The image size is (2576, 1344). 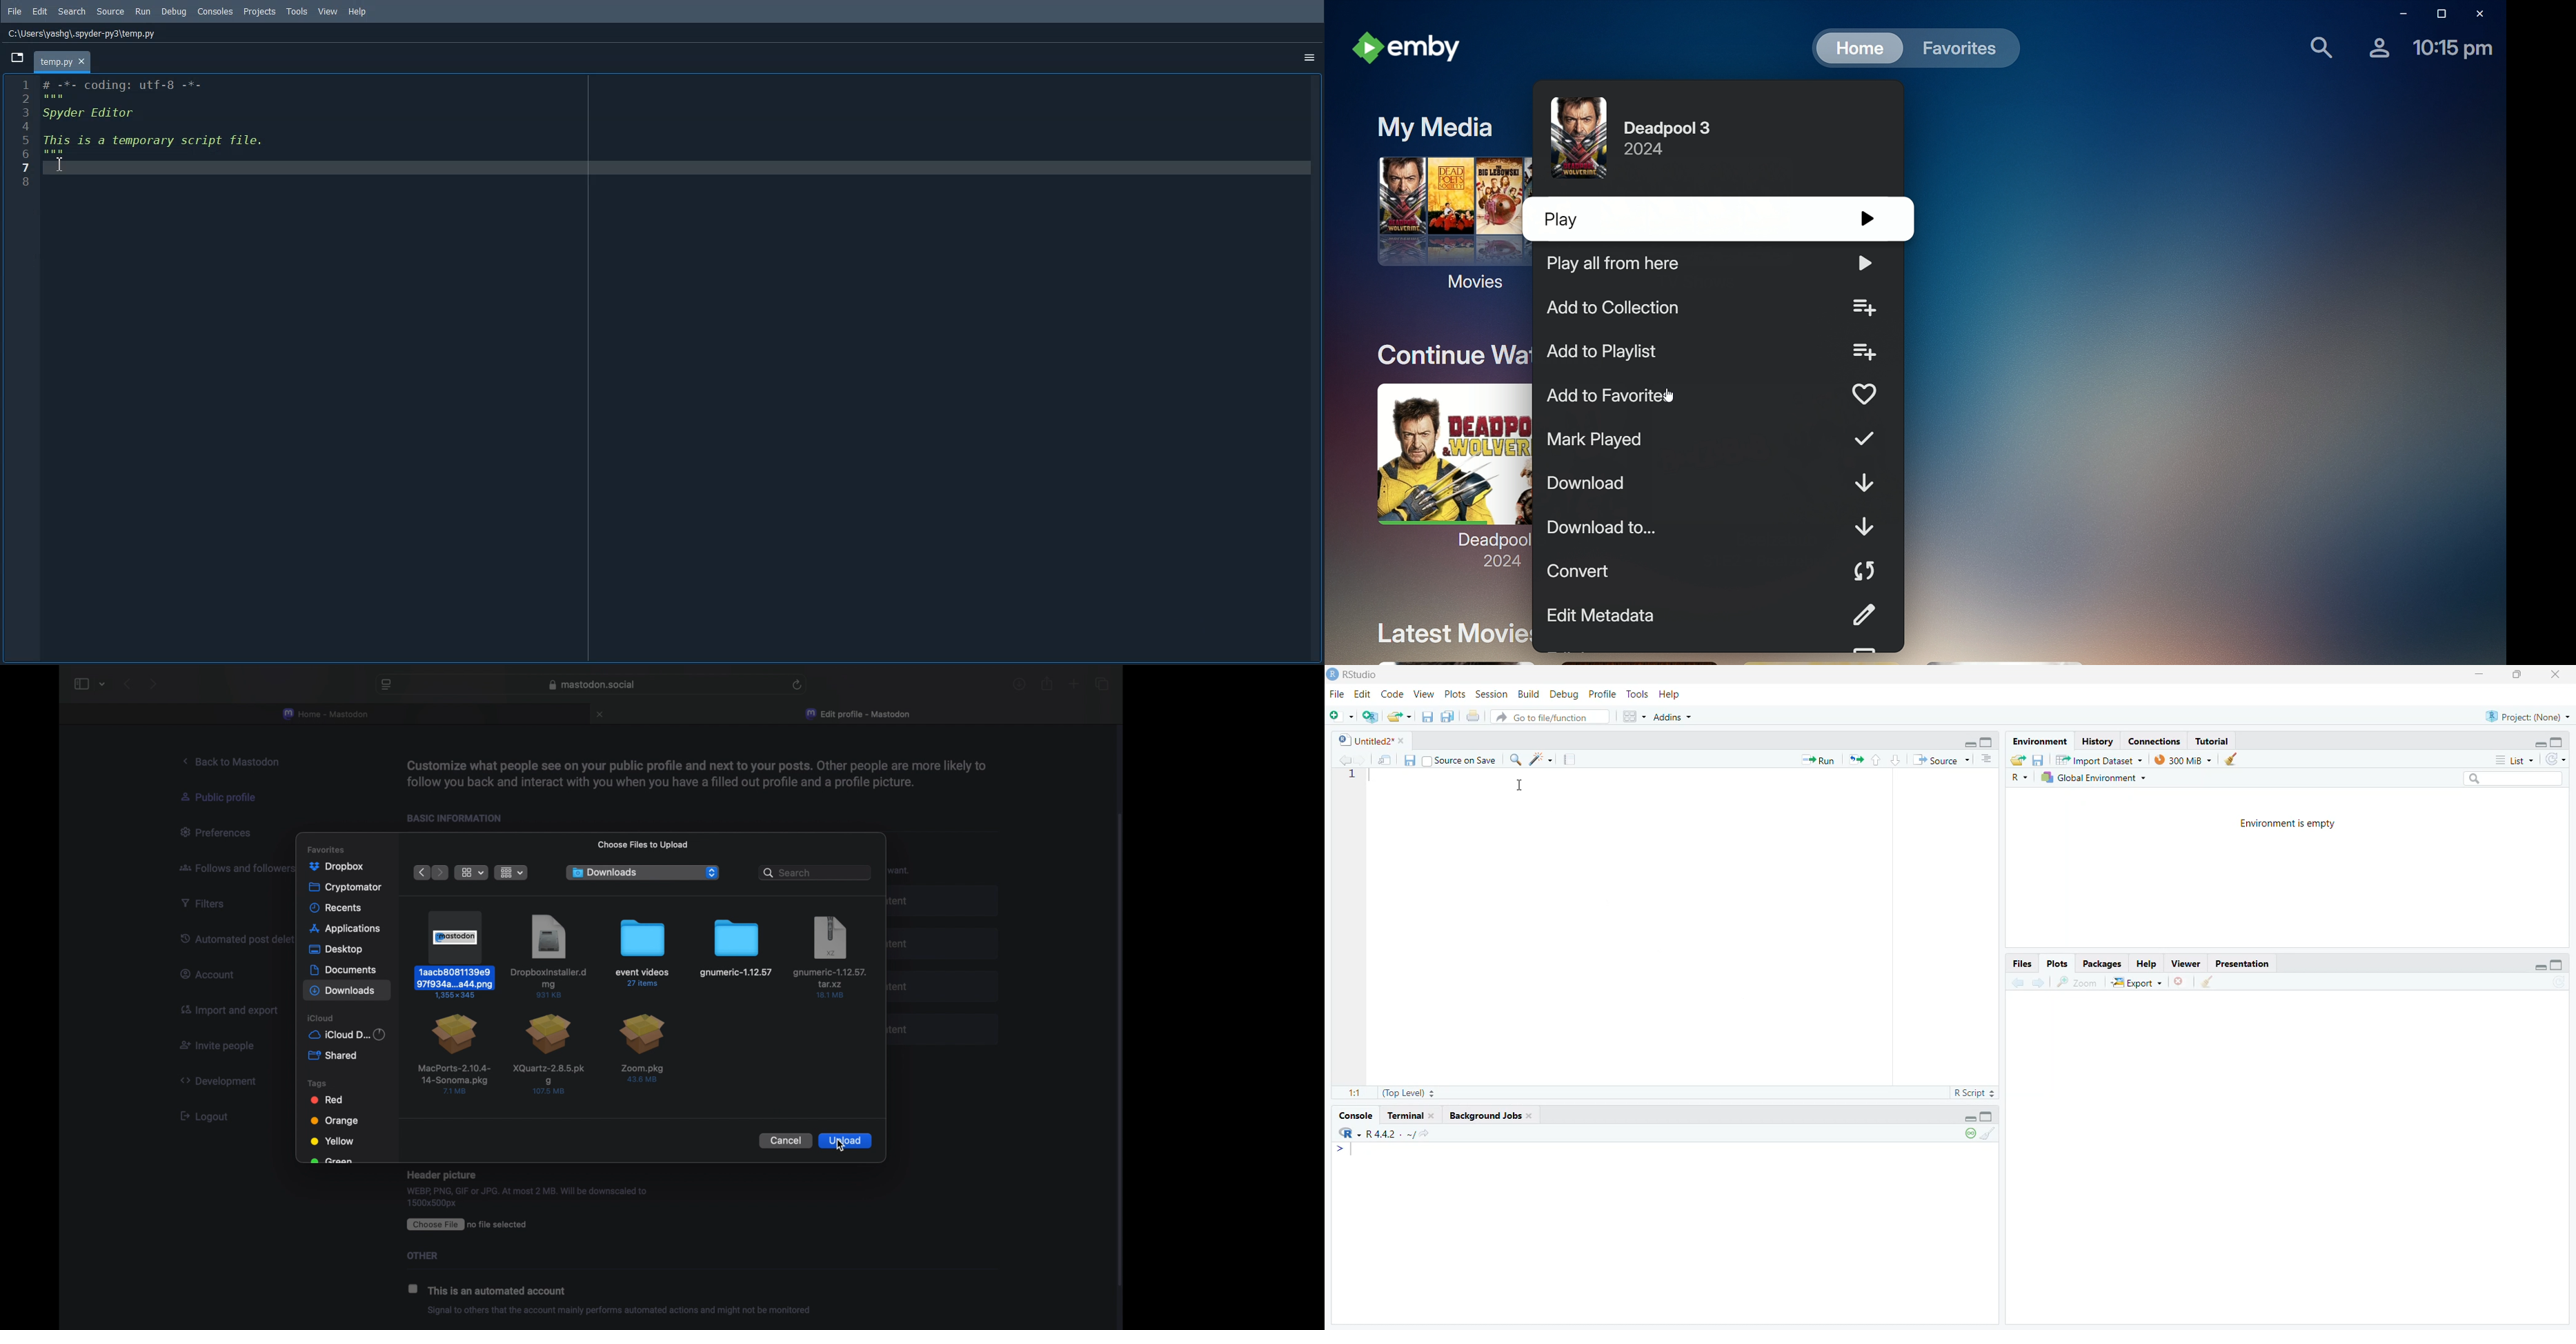 What do you see at coordinates (1410, 1117) in the screenshot?
I see `terminal` at bounding box center [1410, 1117].